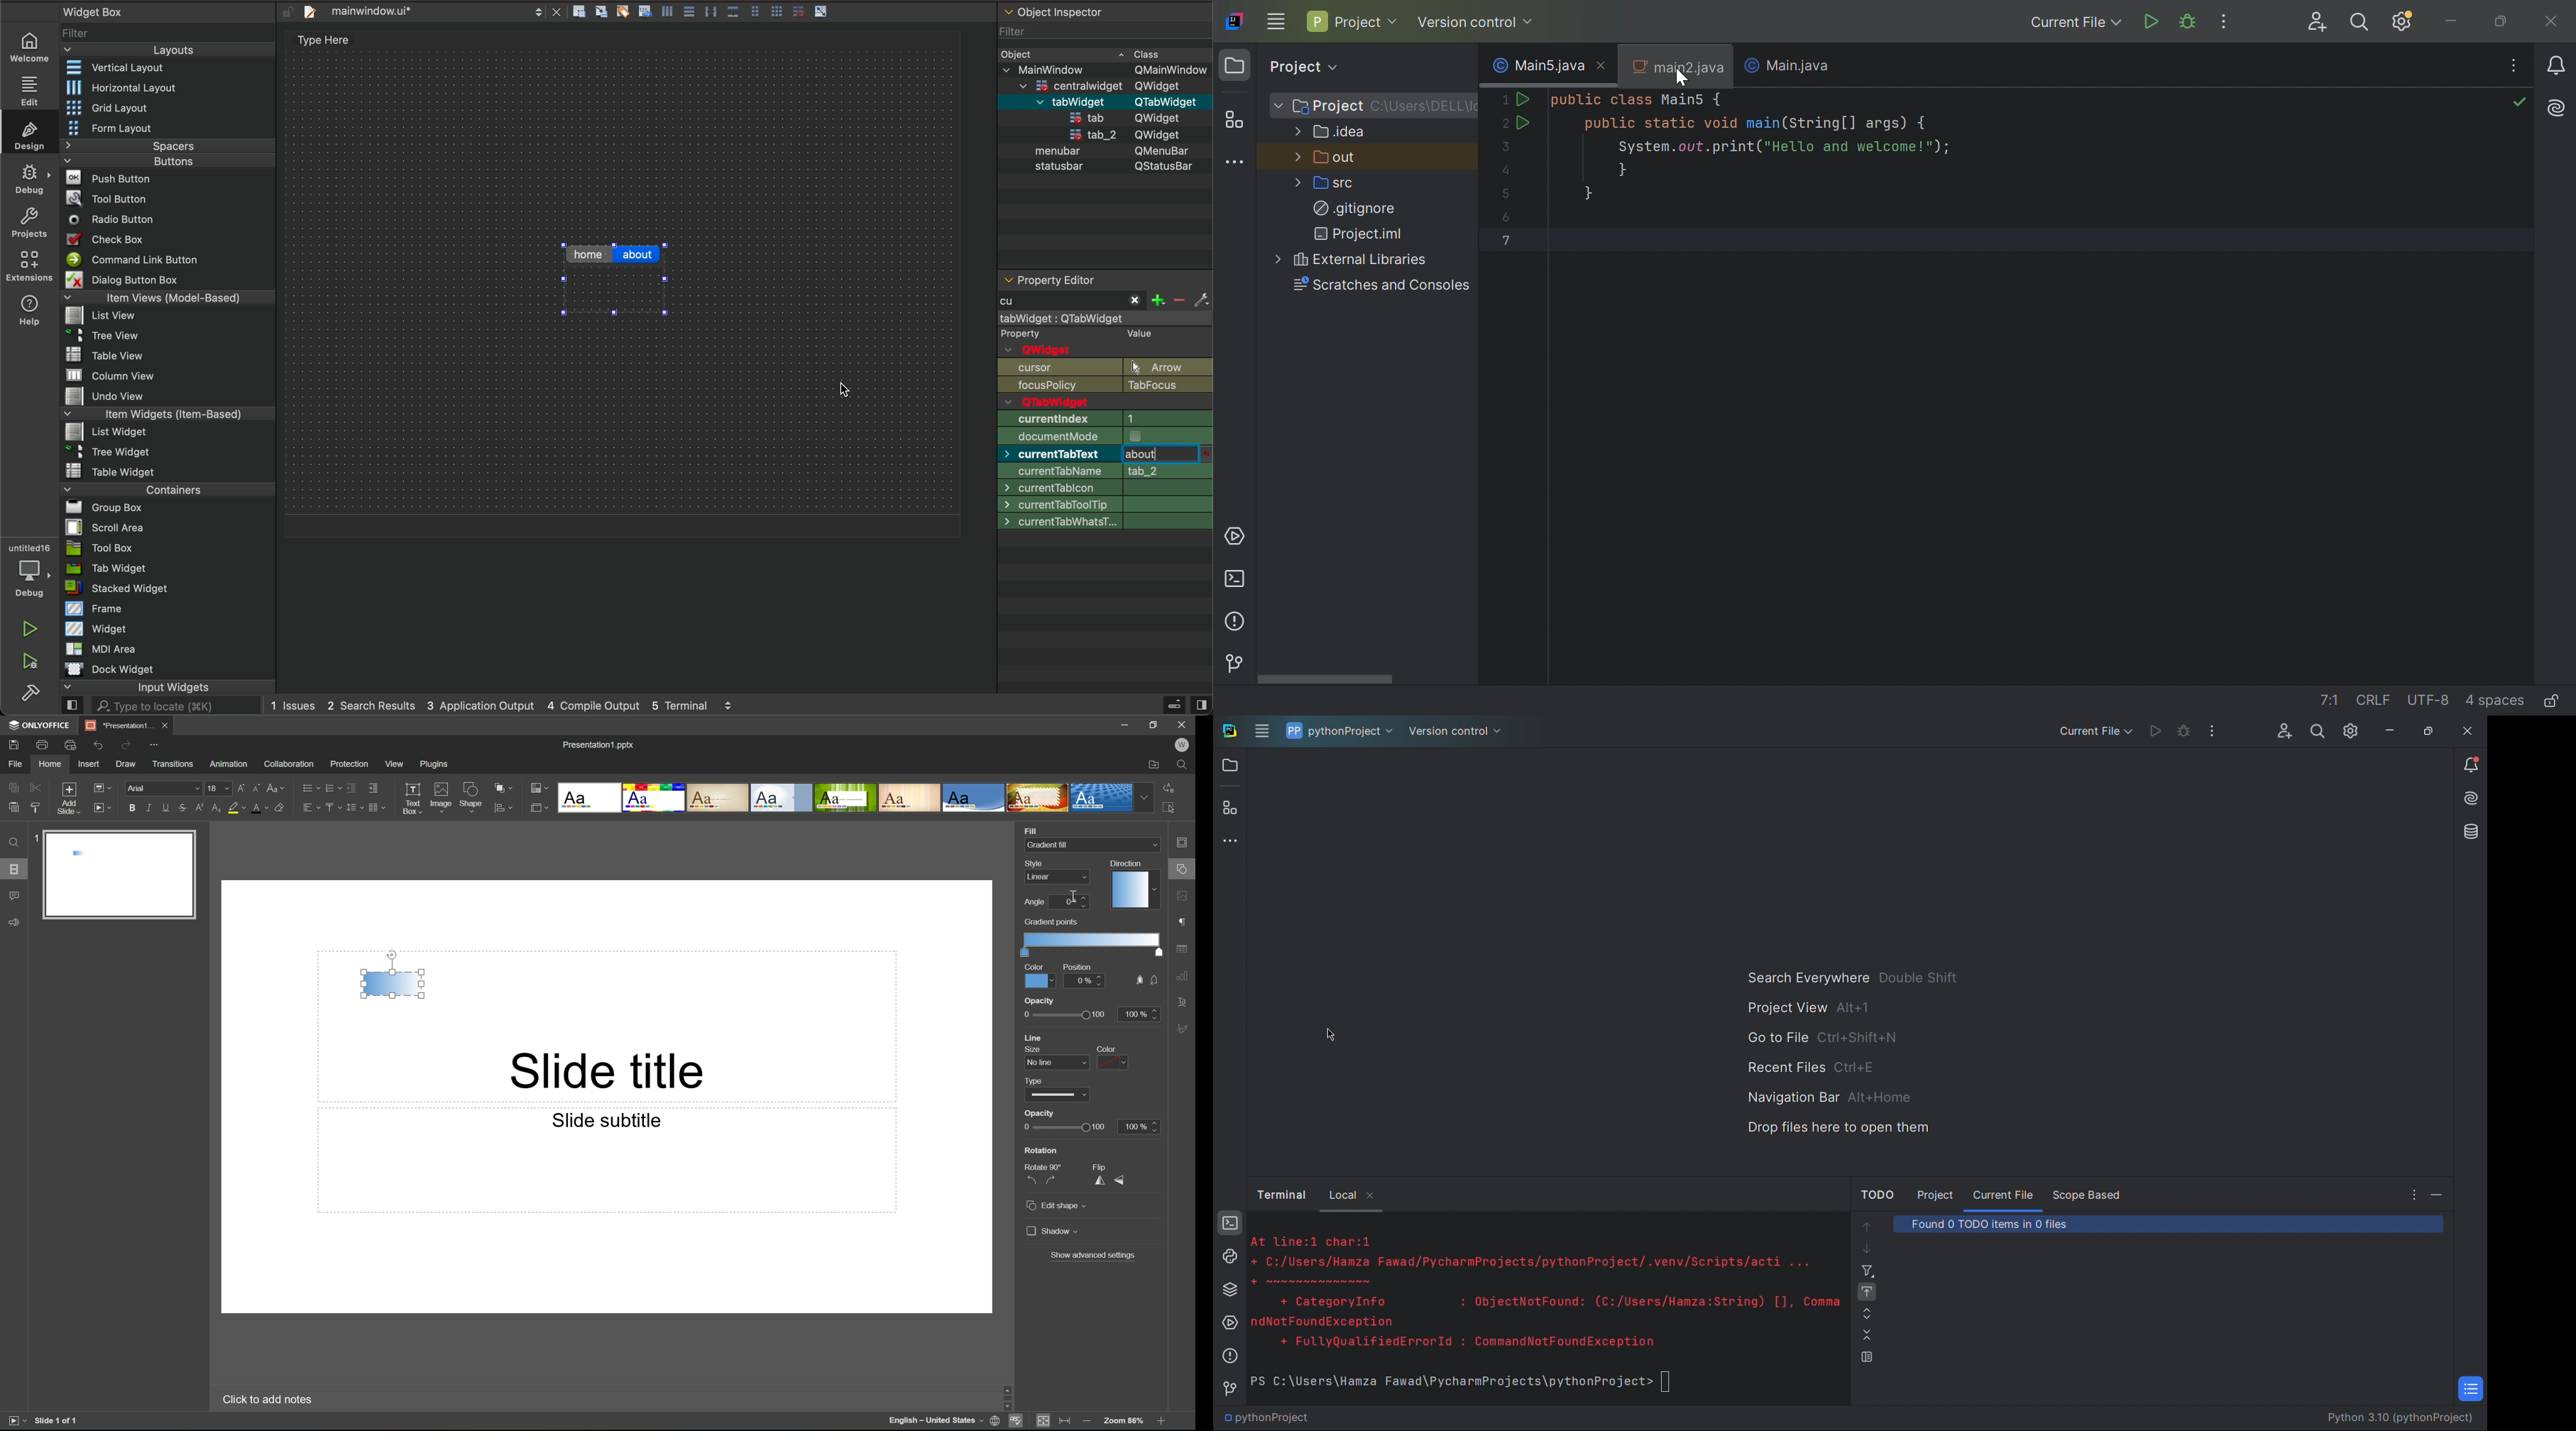  What do you see at coordinates (377, 807) in the screenshot?
I see `Insert columns` at bounding box center [377, 807].